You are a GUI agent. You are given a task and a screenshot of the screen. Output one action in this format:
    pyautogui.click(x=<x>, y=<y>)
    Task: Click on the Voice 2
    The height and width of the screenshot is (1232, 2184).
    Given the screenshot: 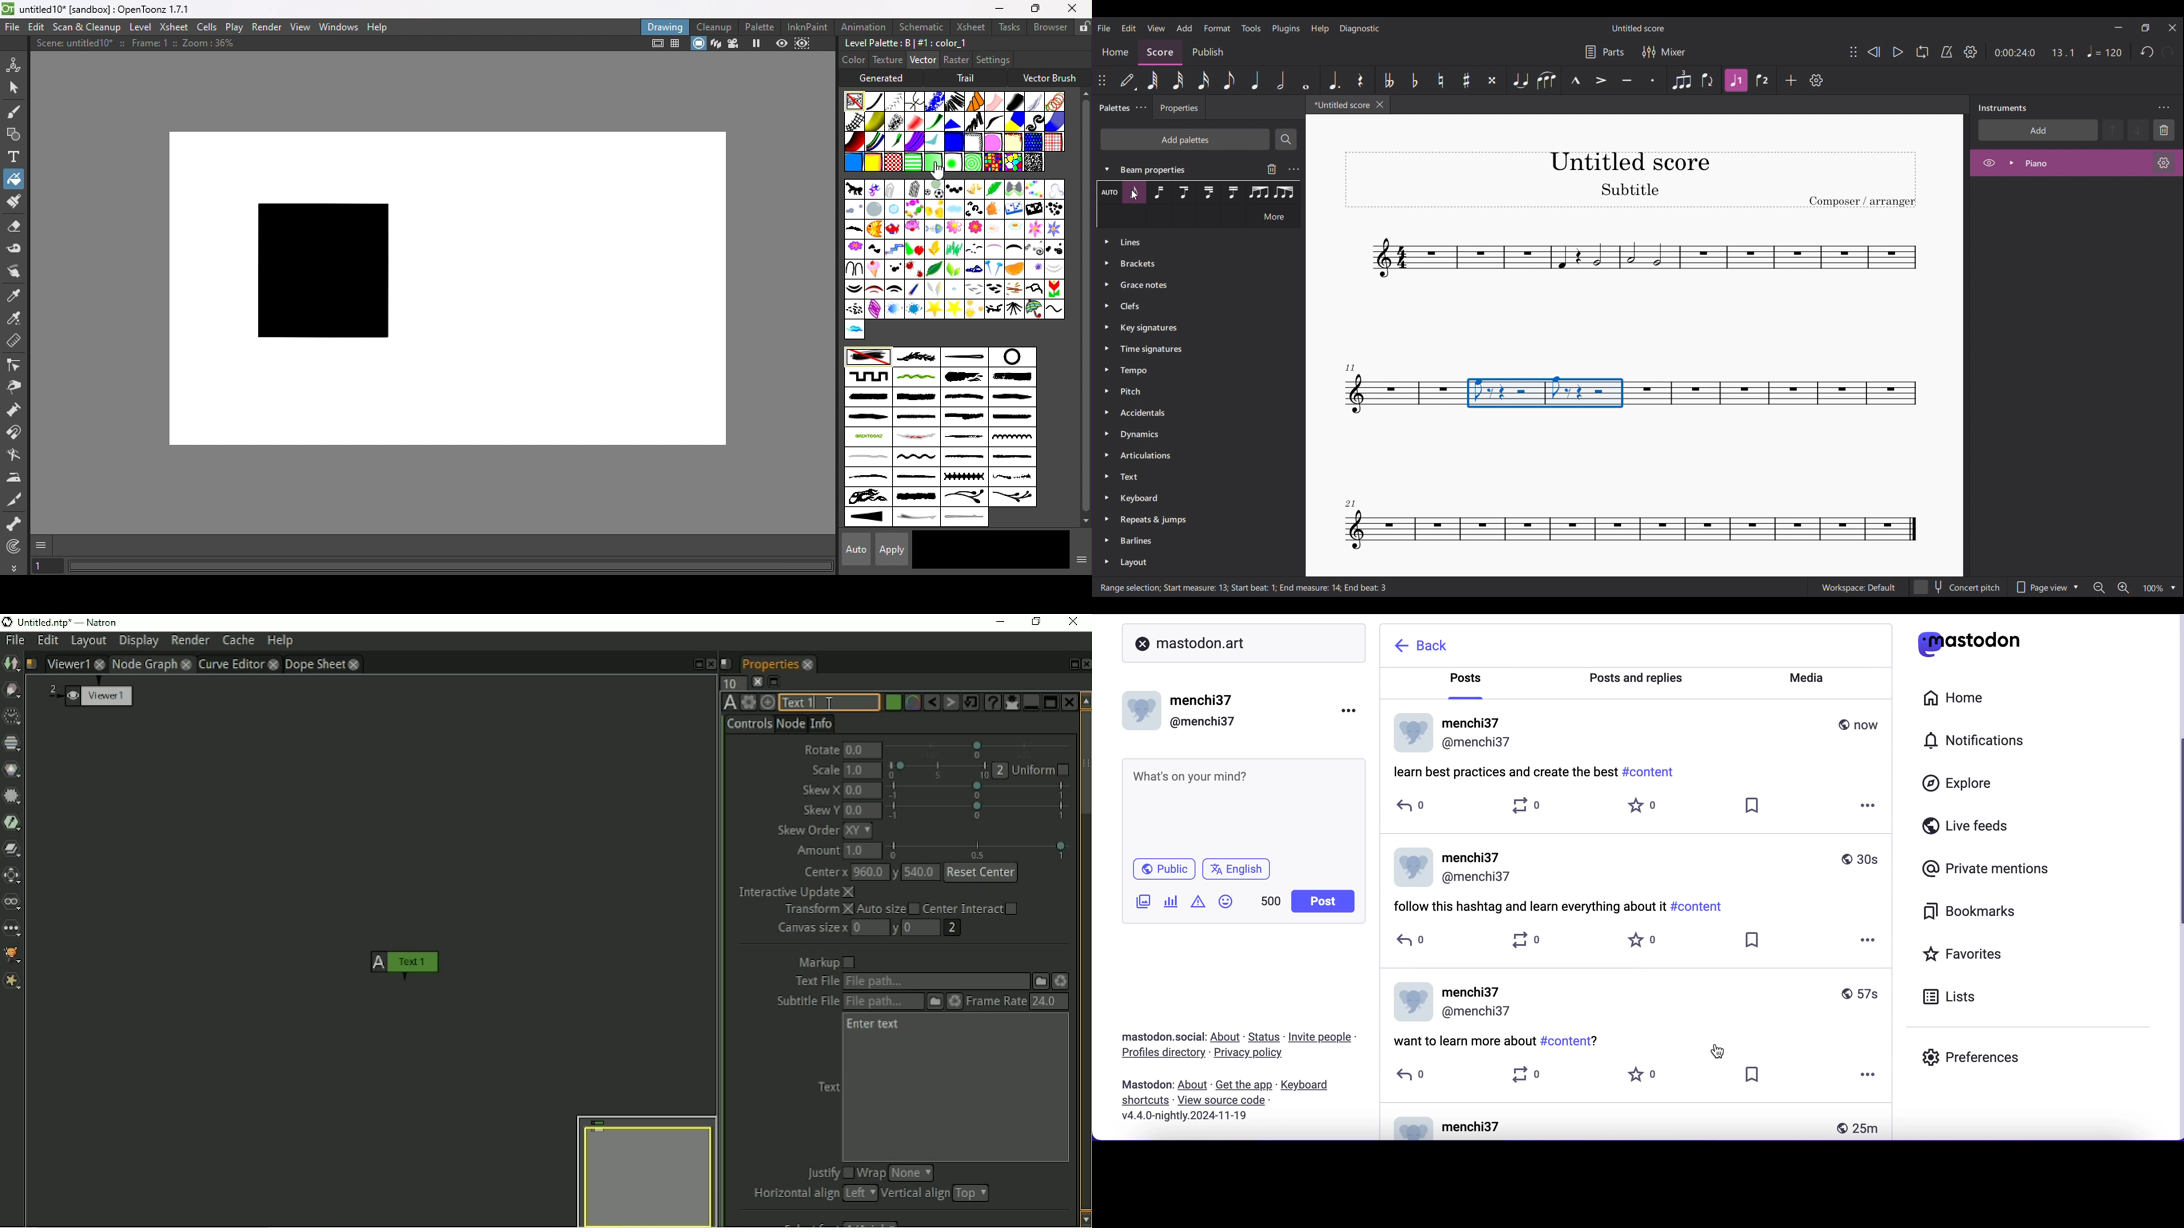 What is the action you would take?
    pyautogui.click(x=1762, y=80)
    